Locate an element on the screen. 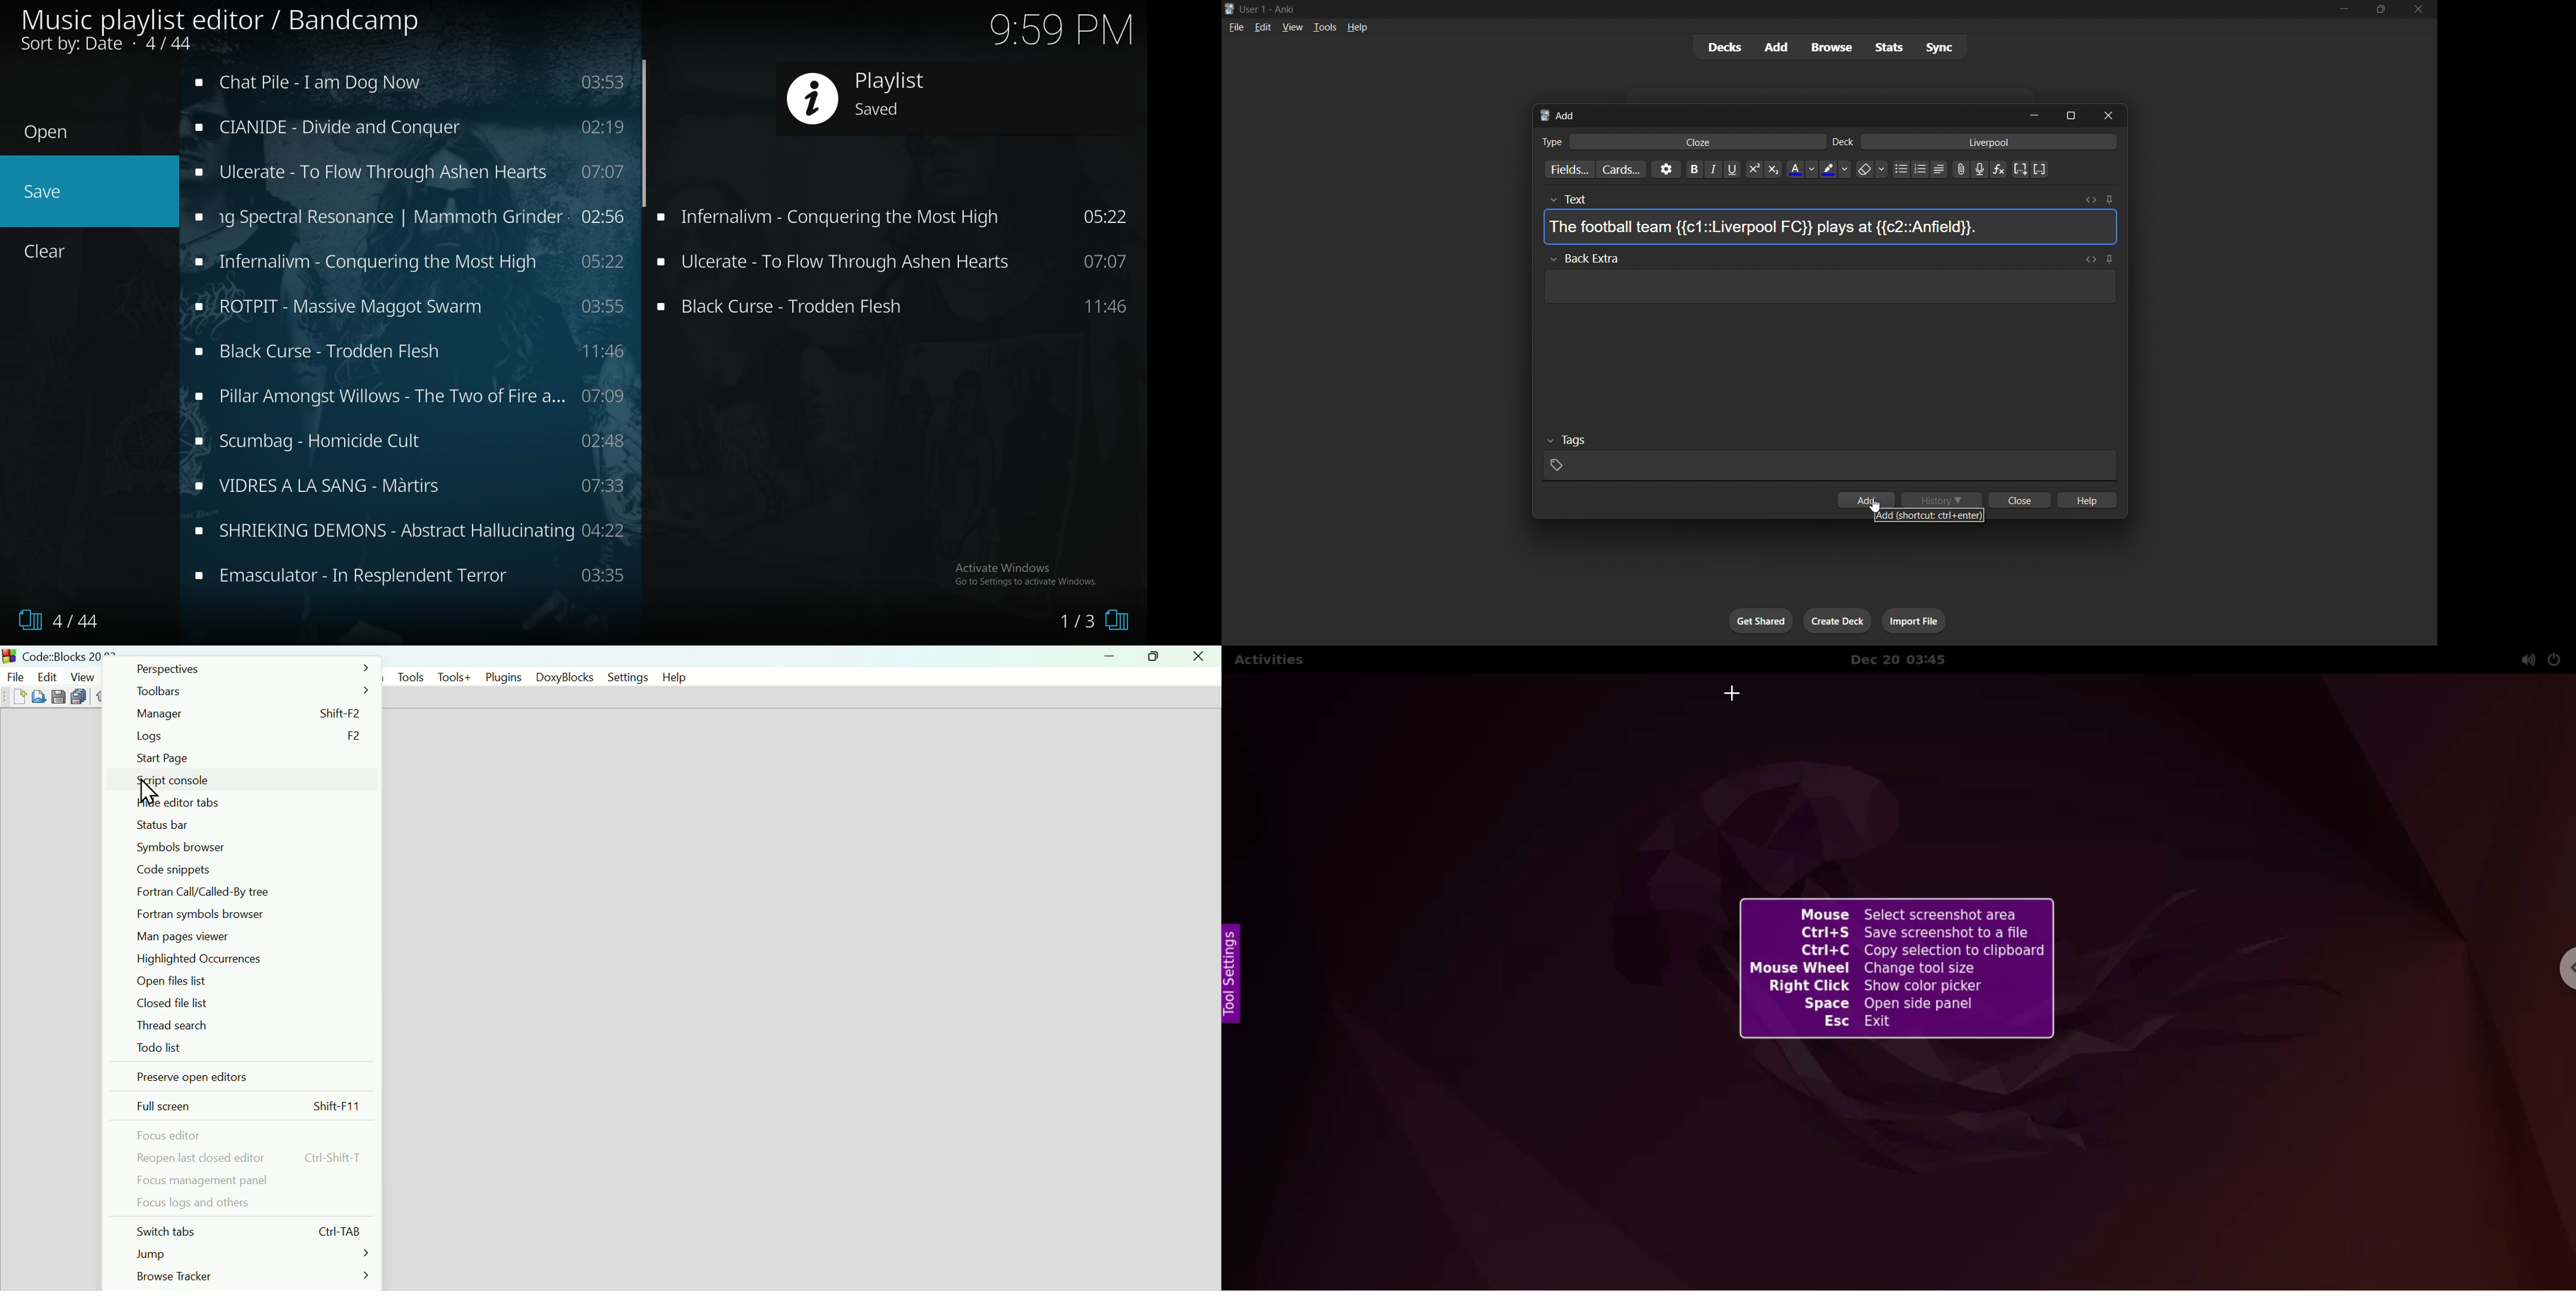 This screenshot has height=1316, width=2576. music is located at coordinates (412, 397).